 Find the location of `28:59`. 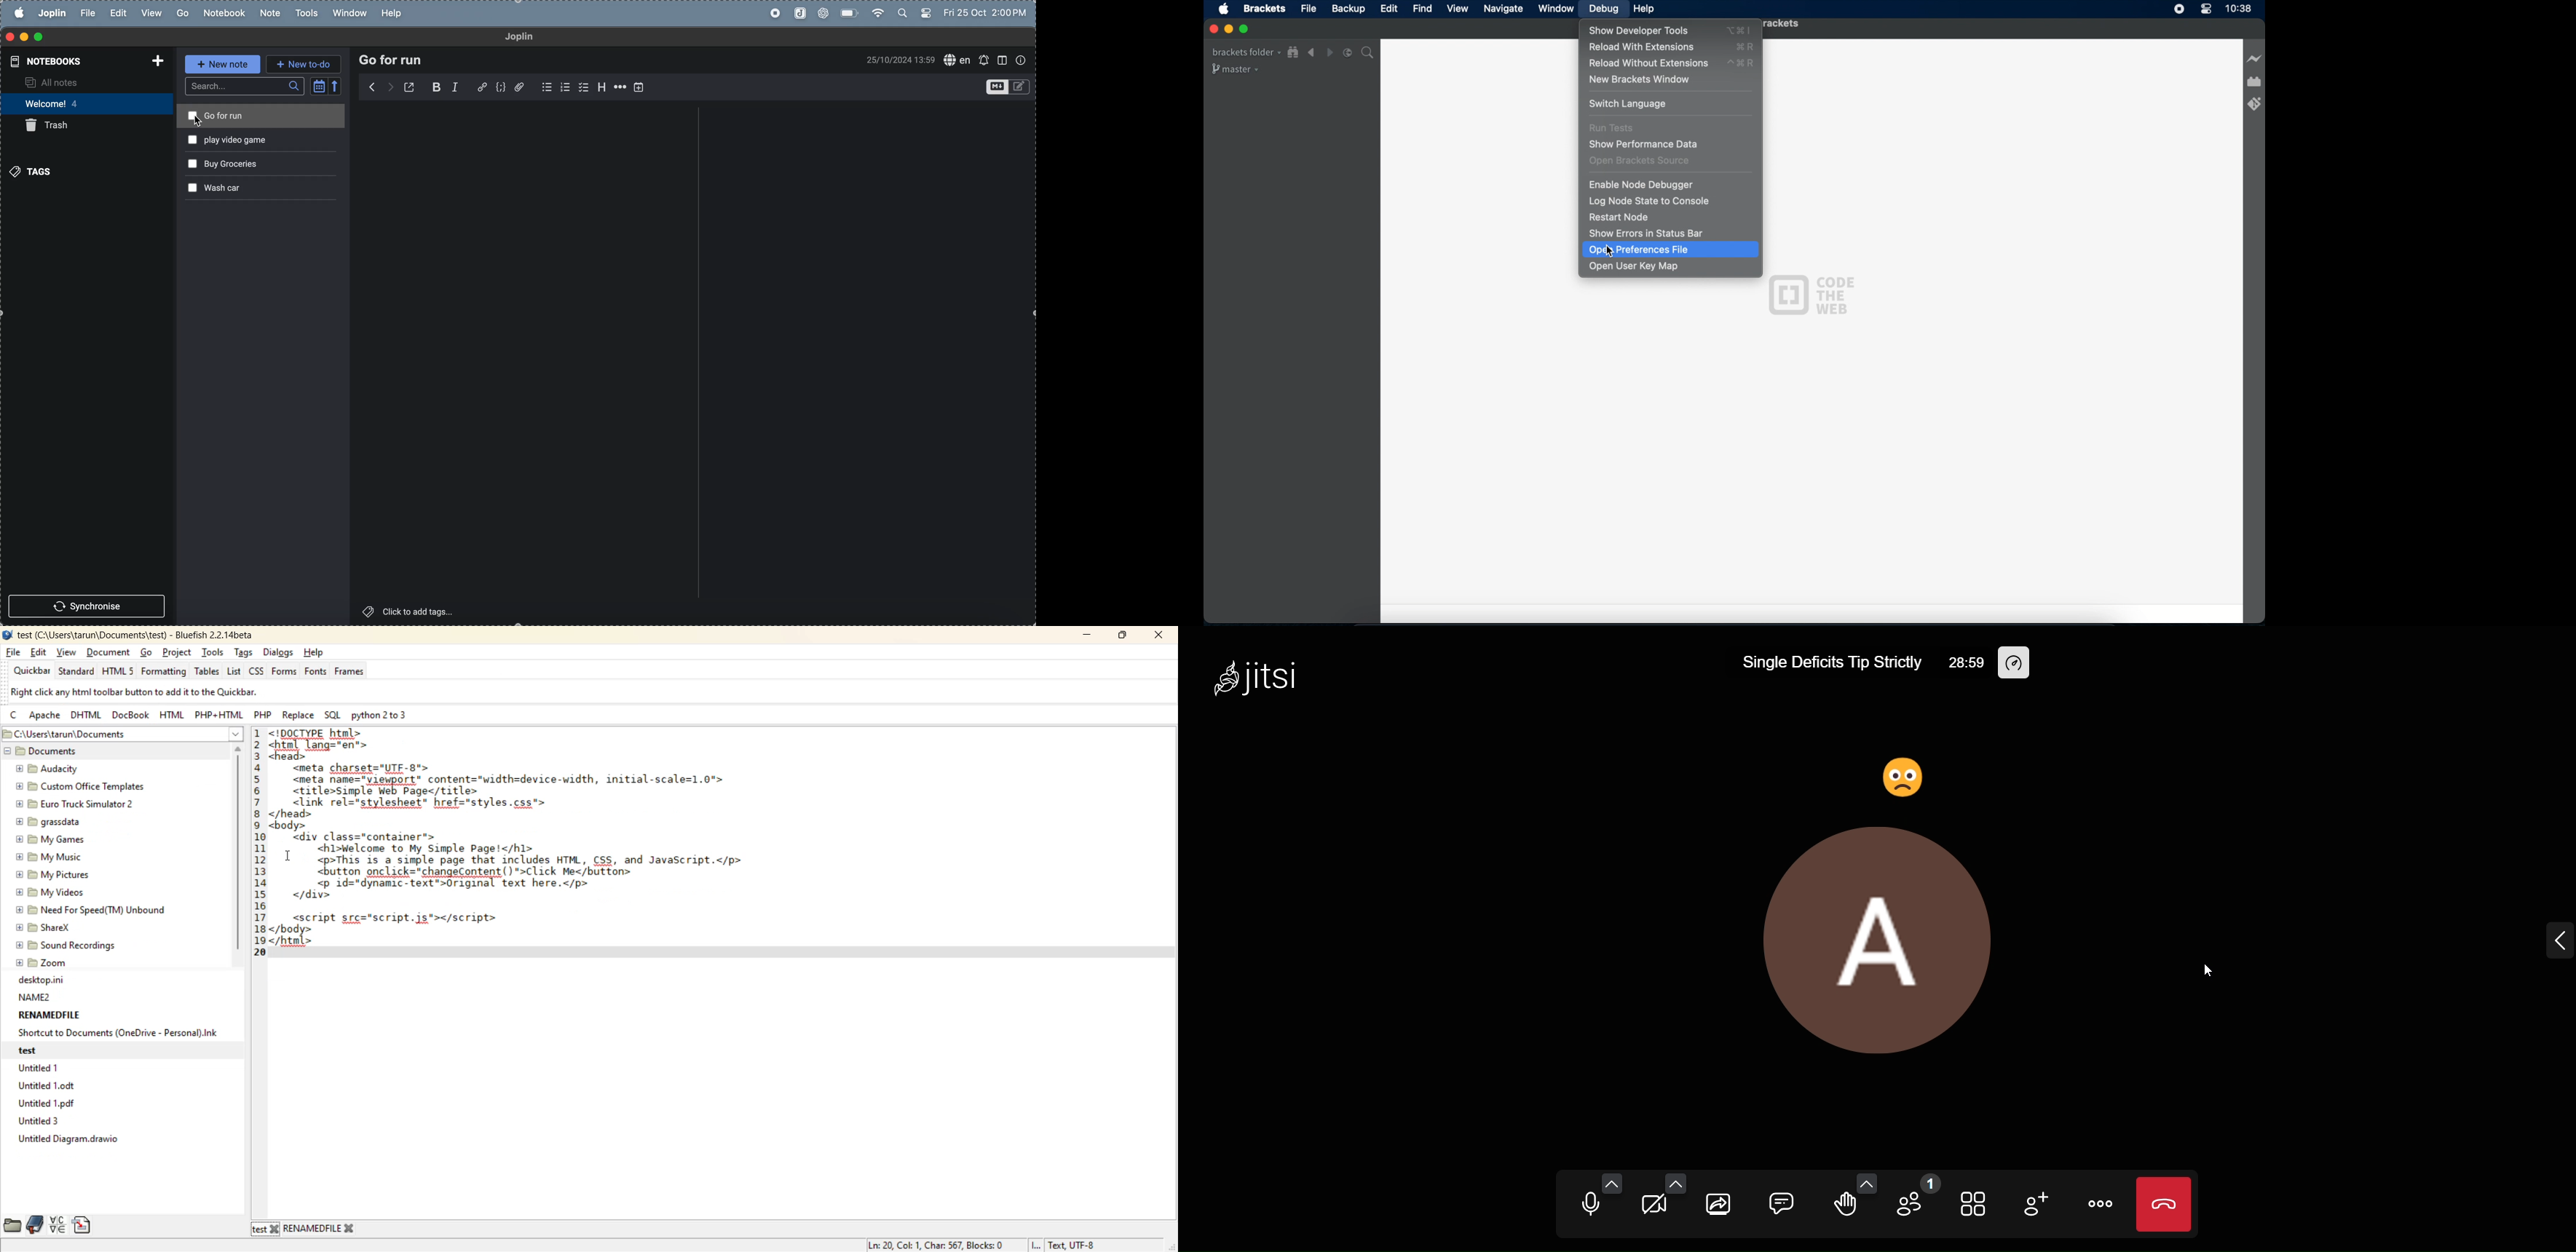

28:59 is located at coordinates (1966, 662).